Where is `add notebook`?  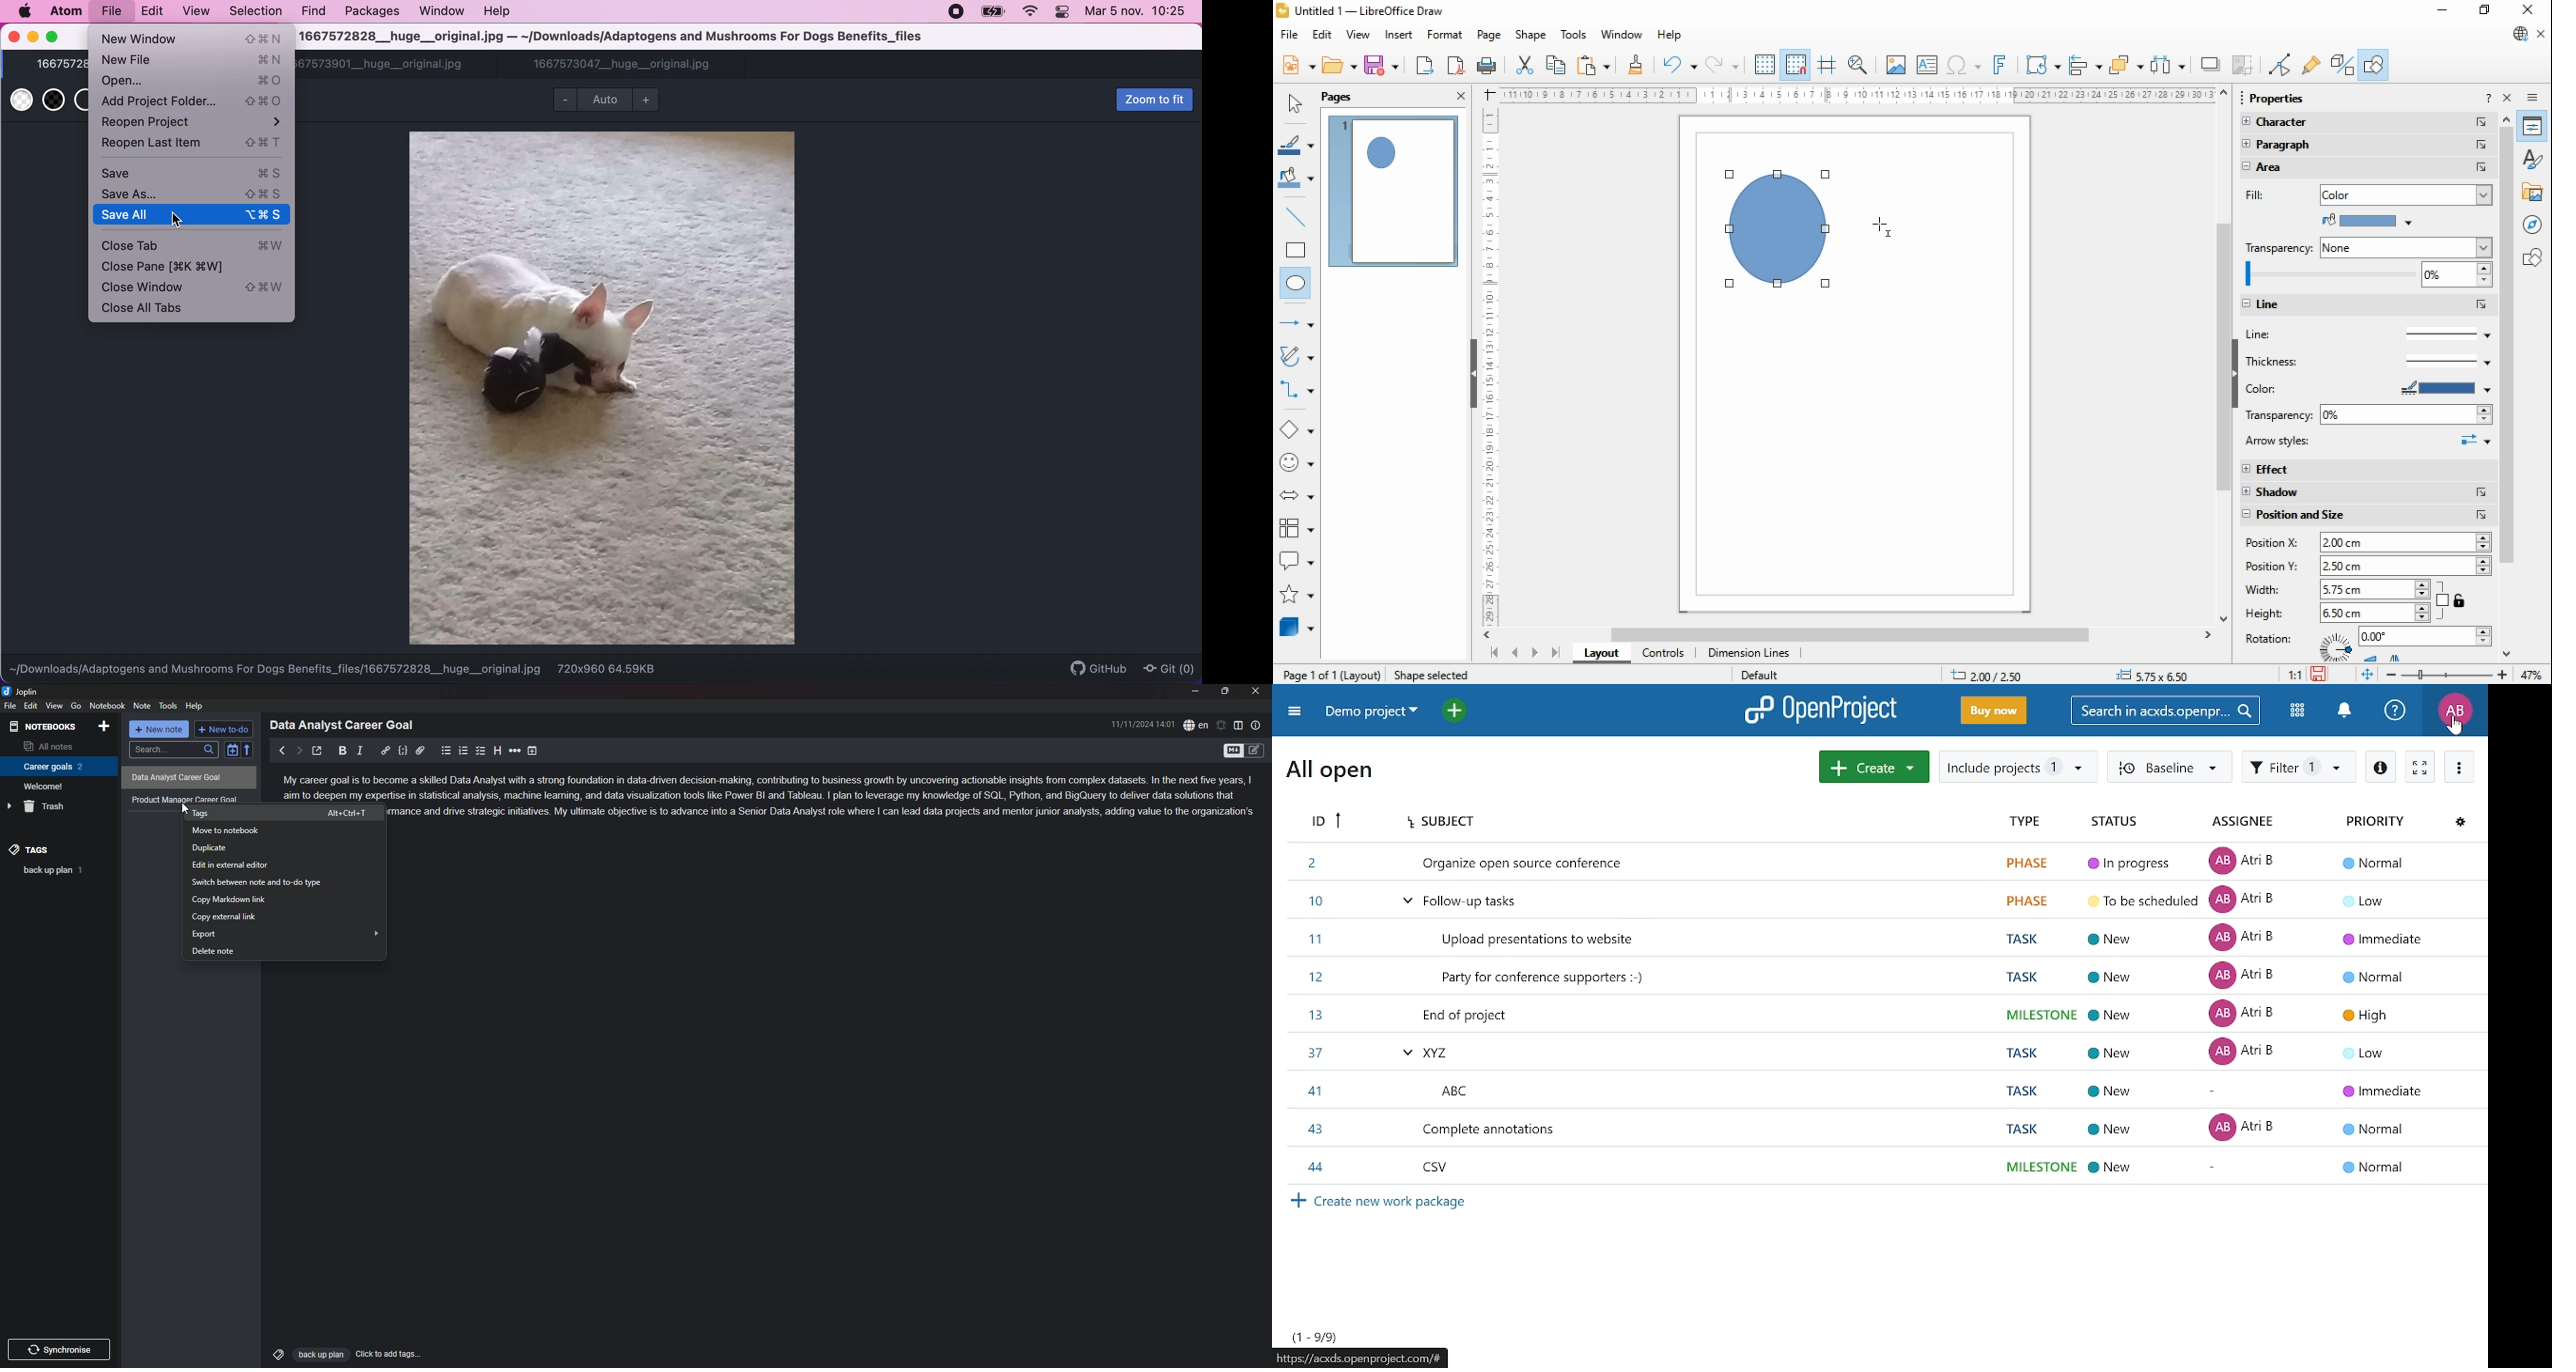
add notebook is located at coordinates (105, 726).